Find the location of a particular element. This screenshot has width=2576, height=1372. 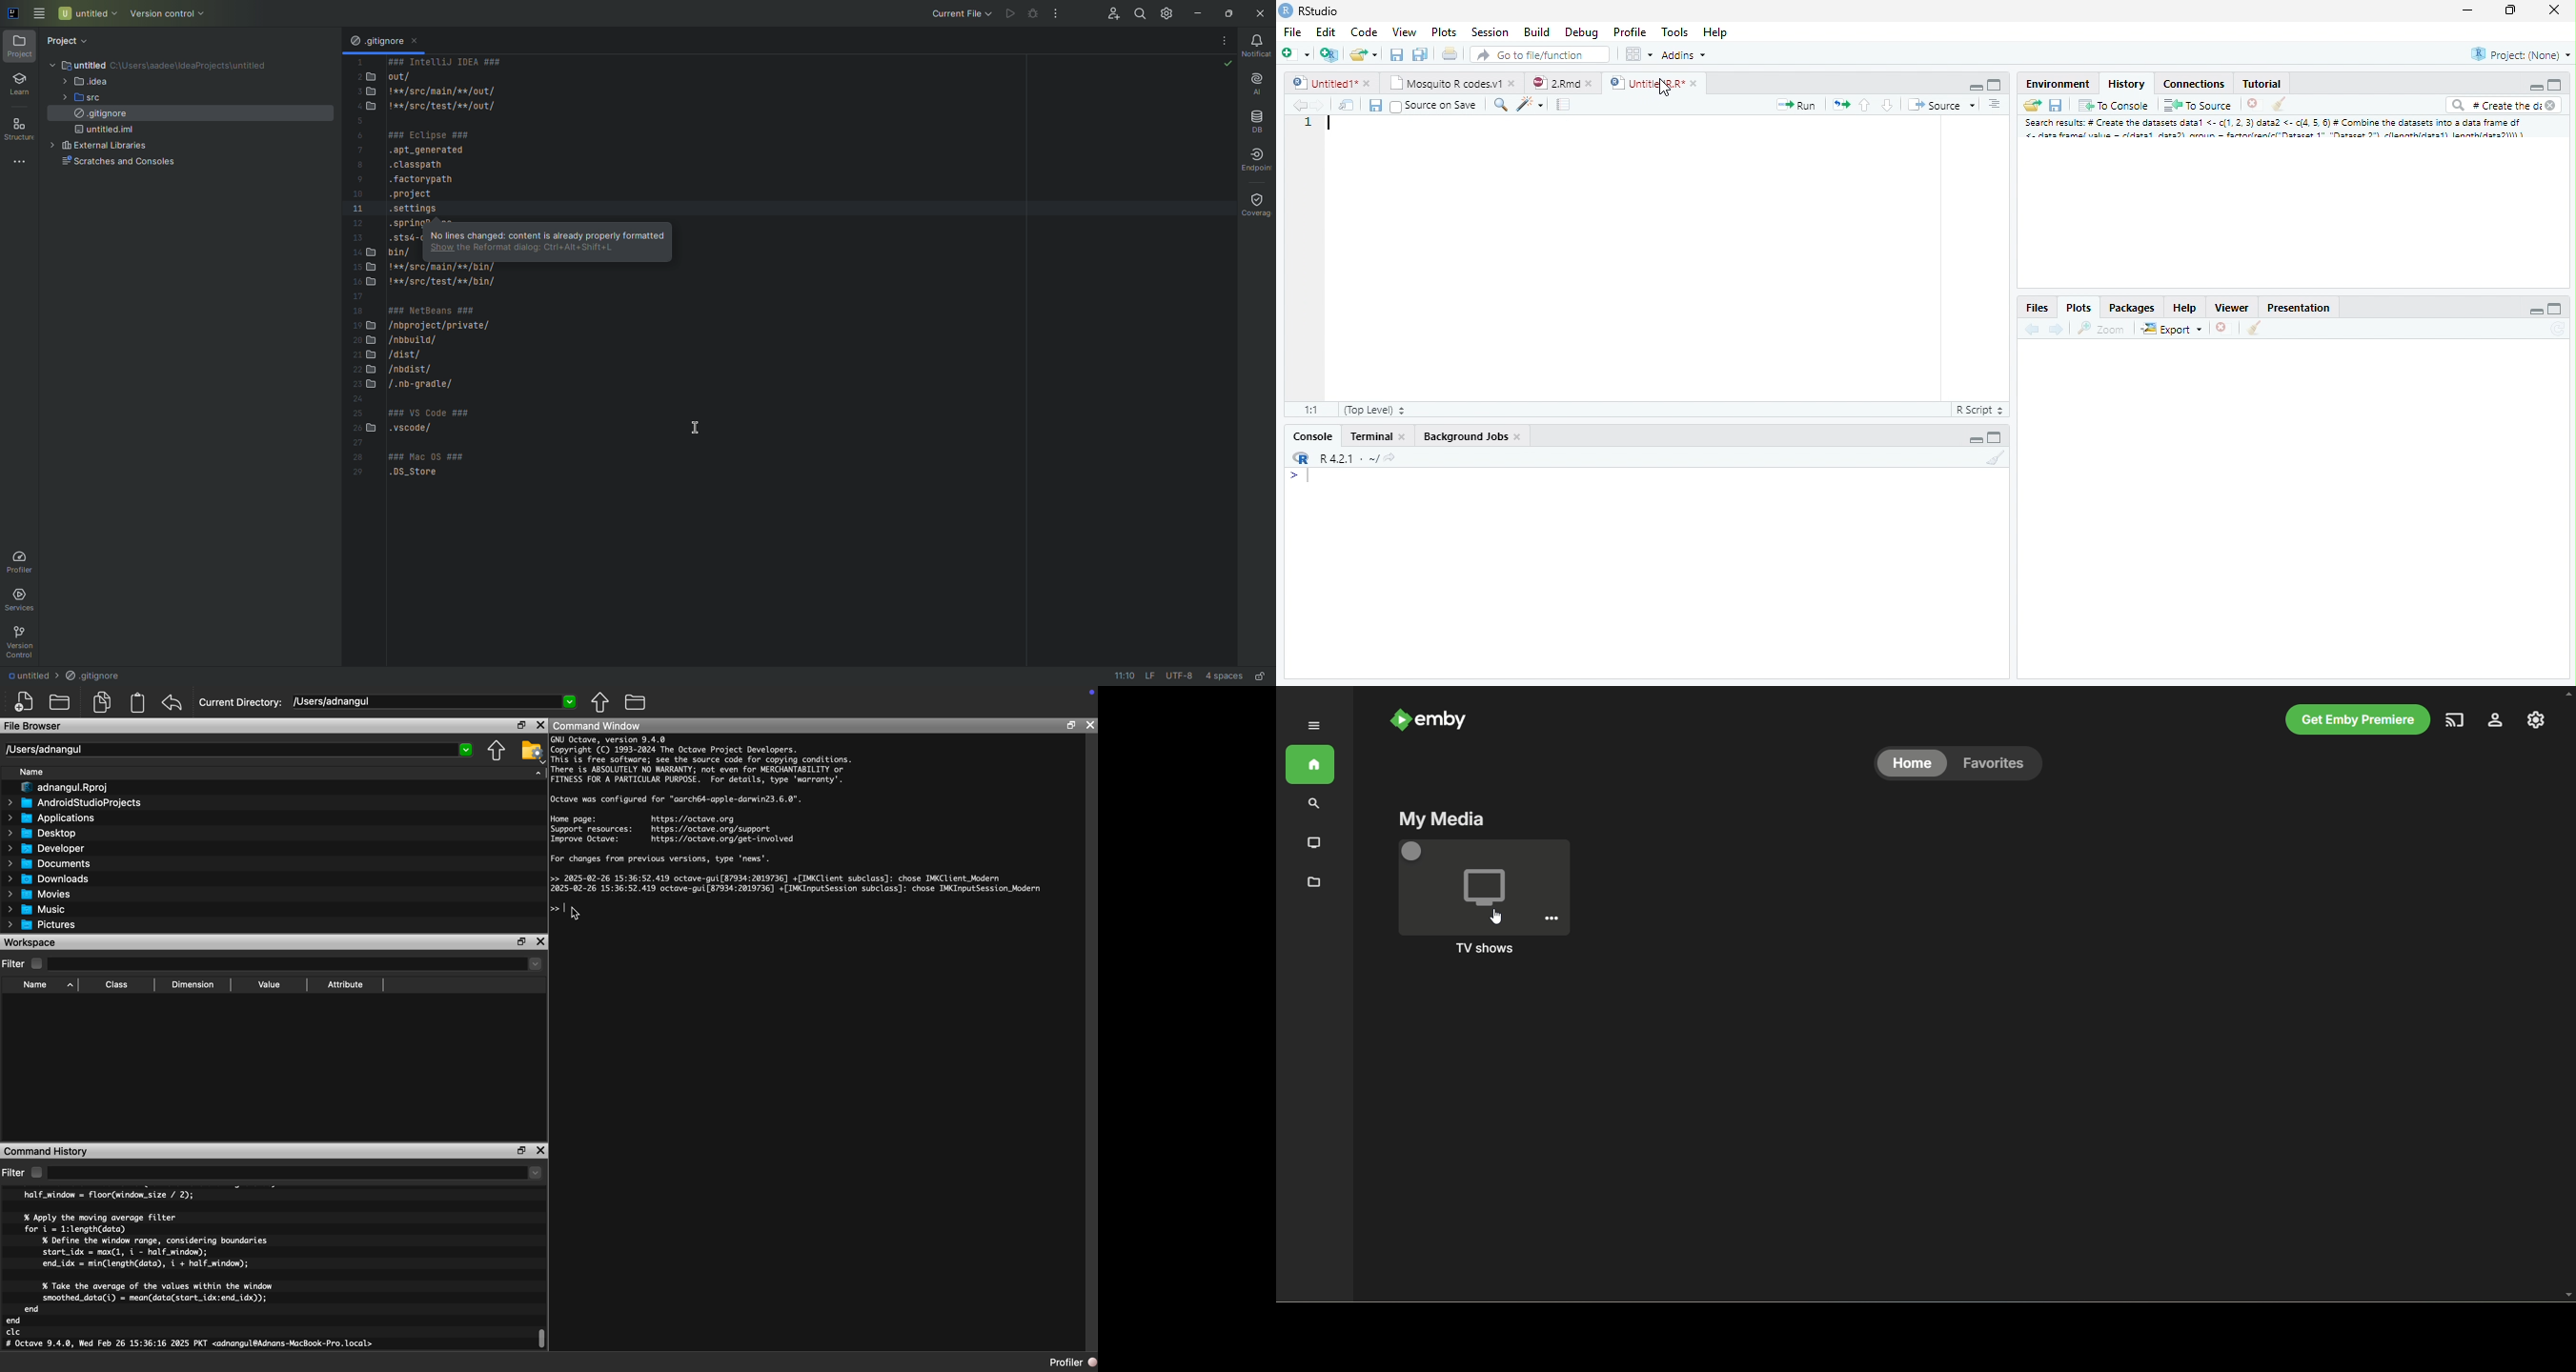

Minimize is located at coordinates (1975, 87).